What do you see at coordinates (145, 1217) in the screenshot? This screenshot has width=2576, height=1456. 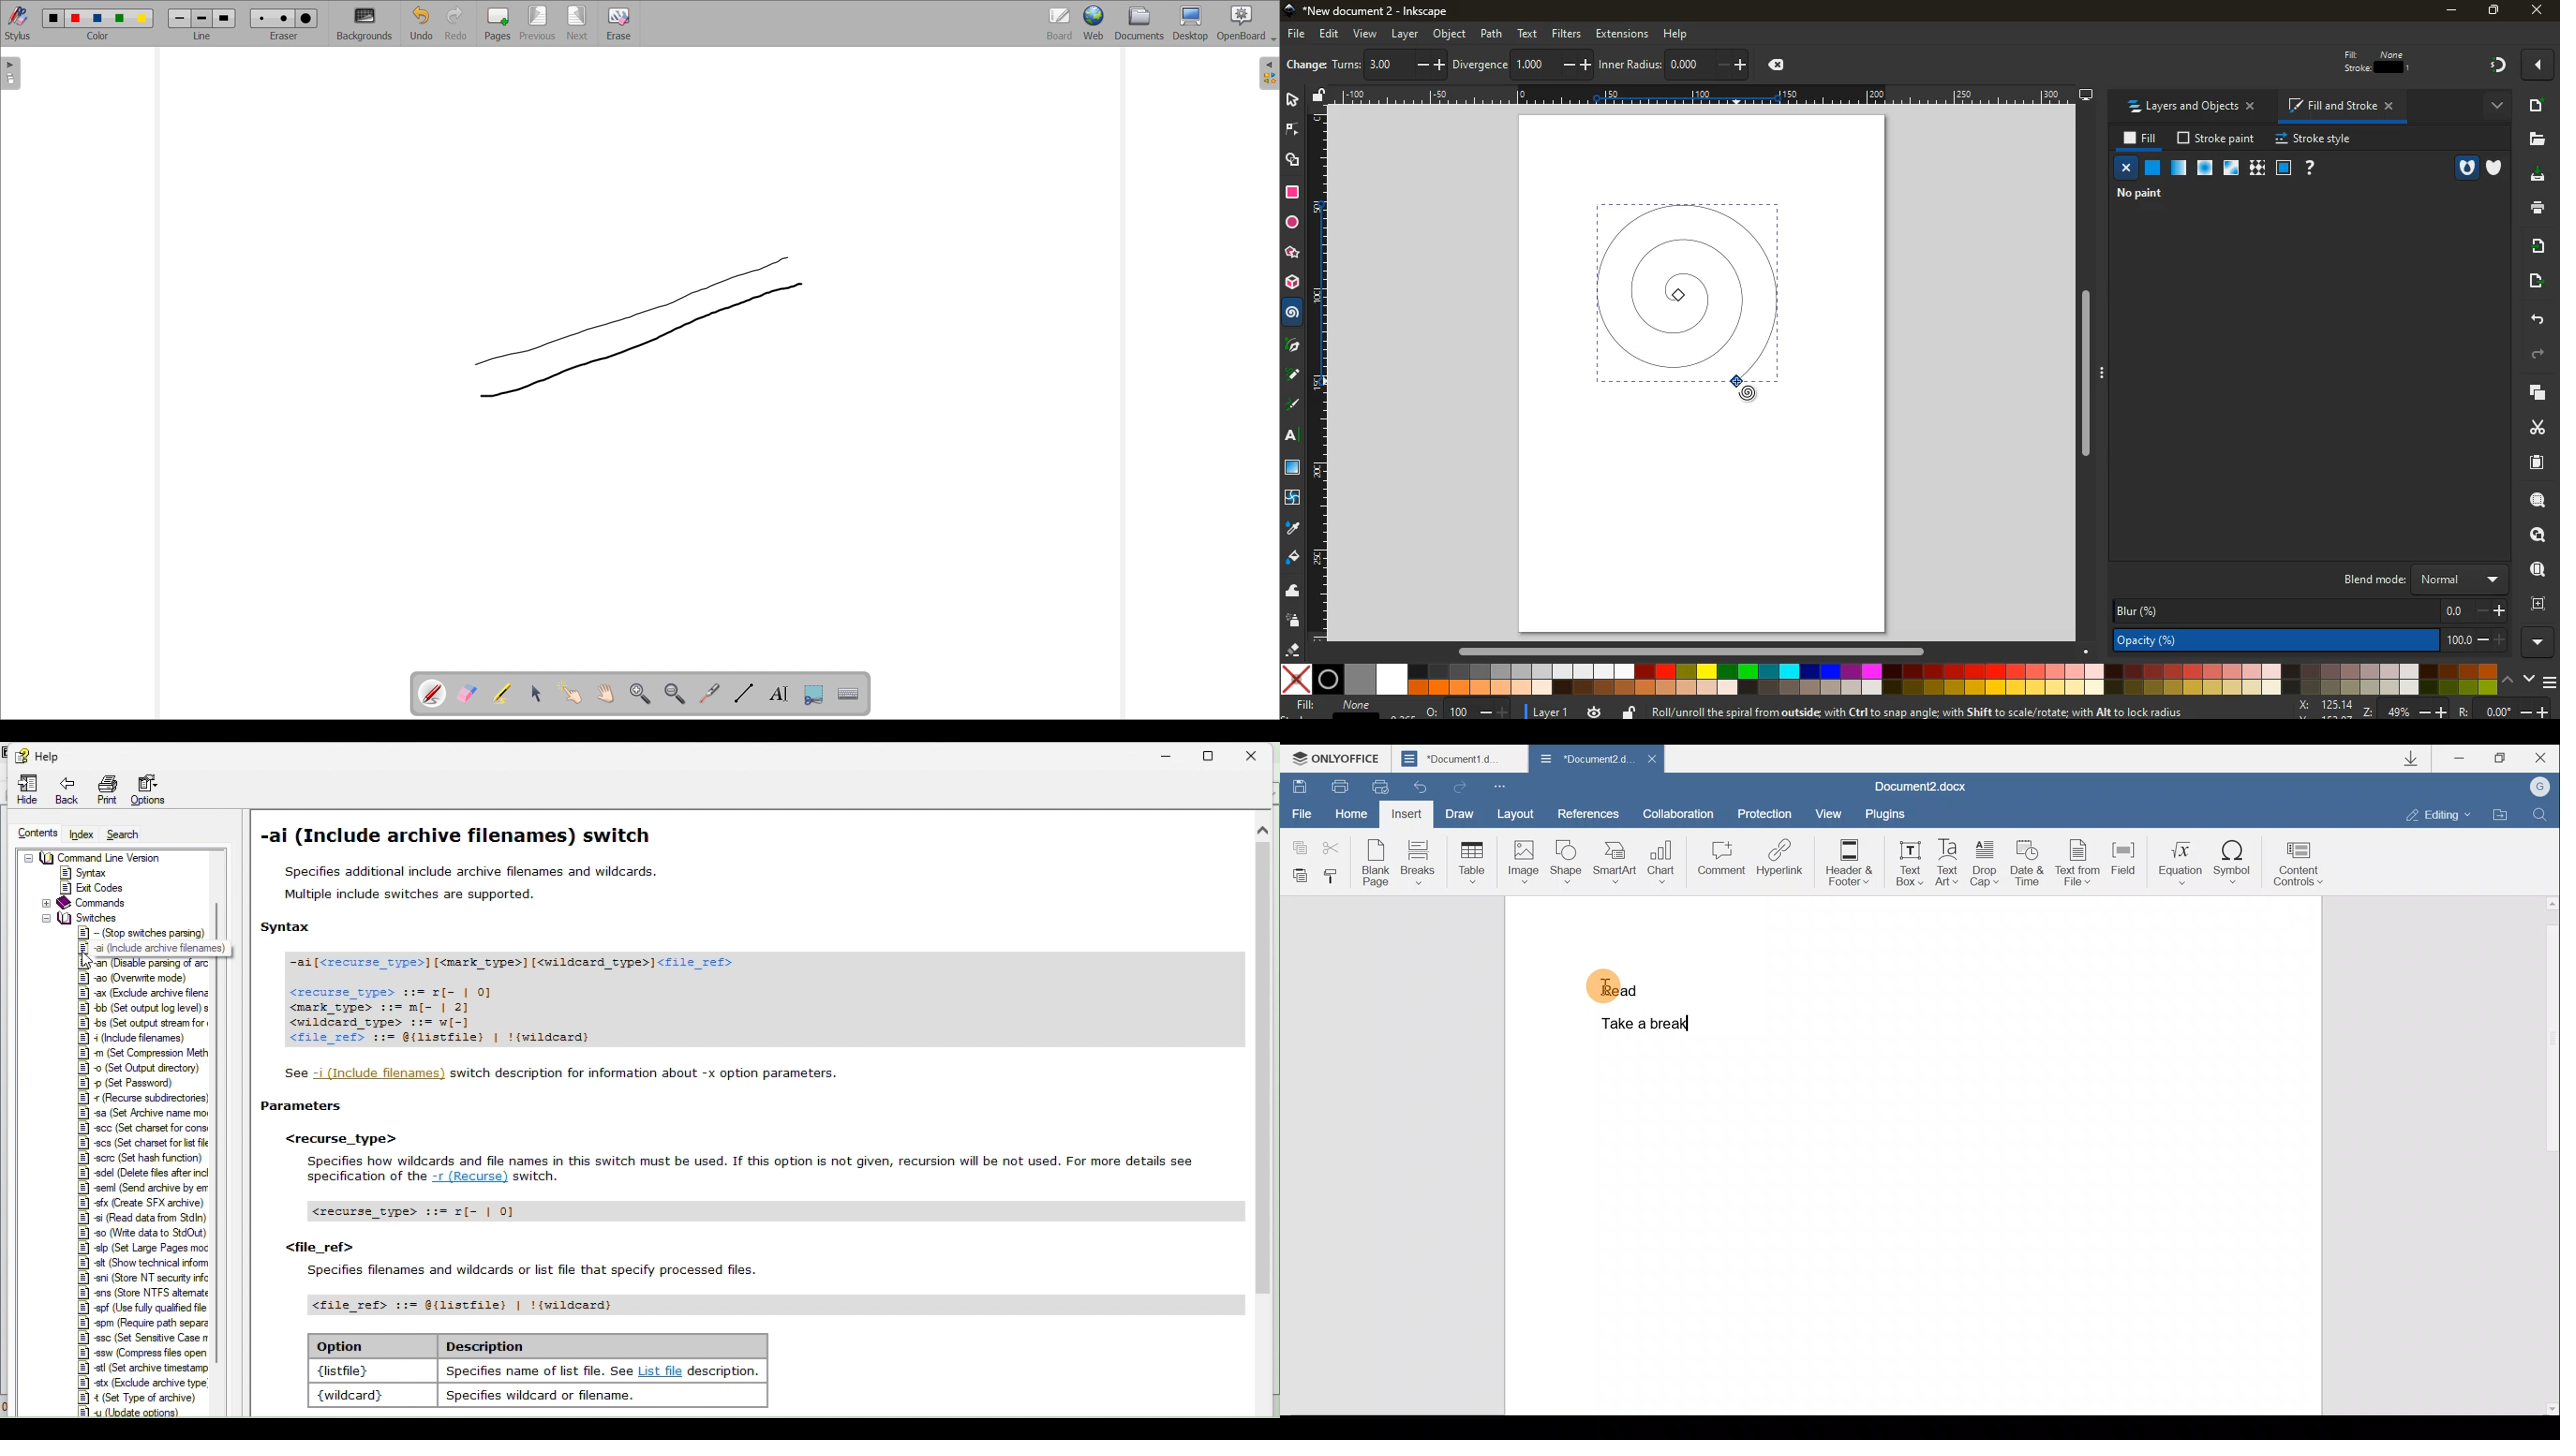 I see `§] «i (Read data from Sdn)` at bounding box center [145, 1217].